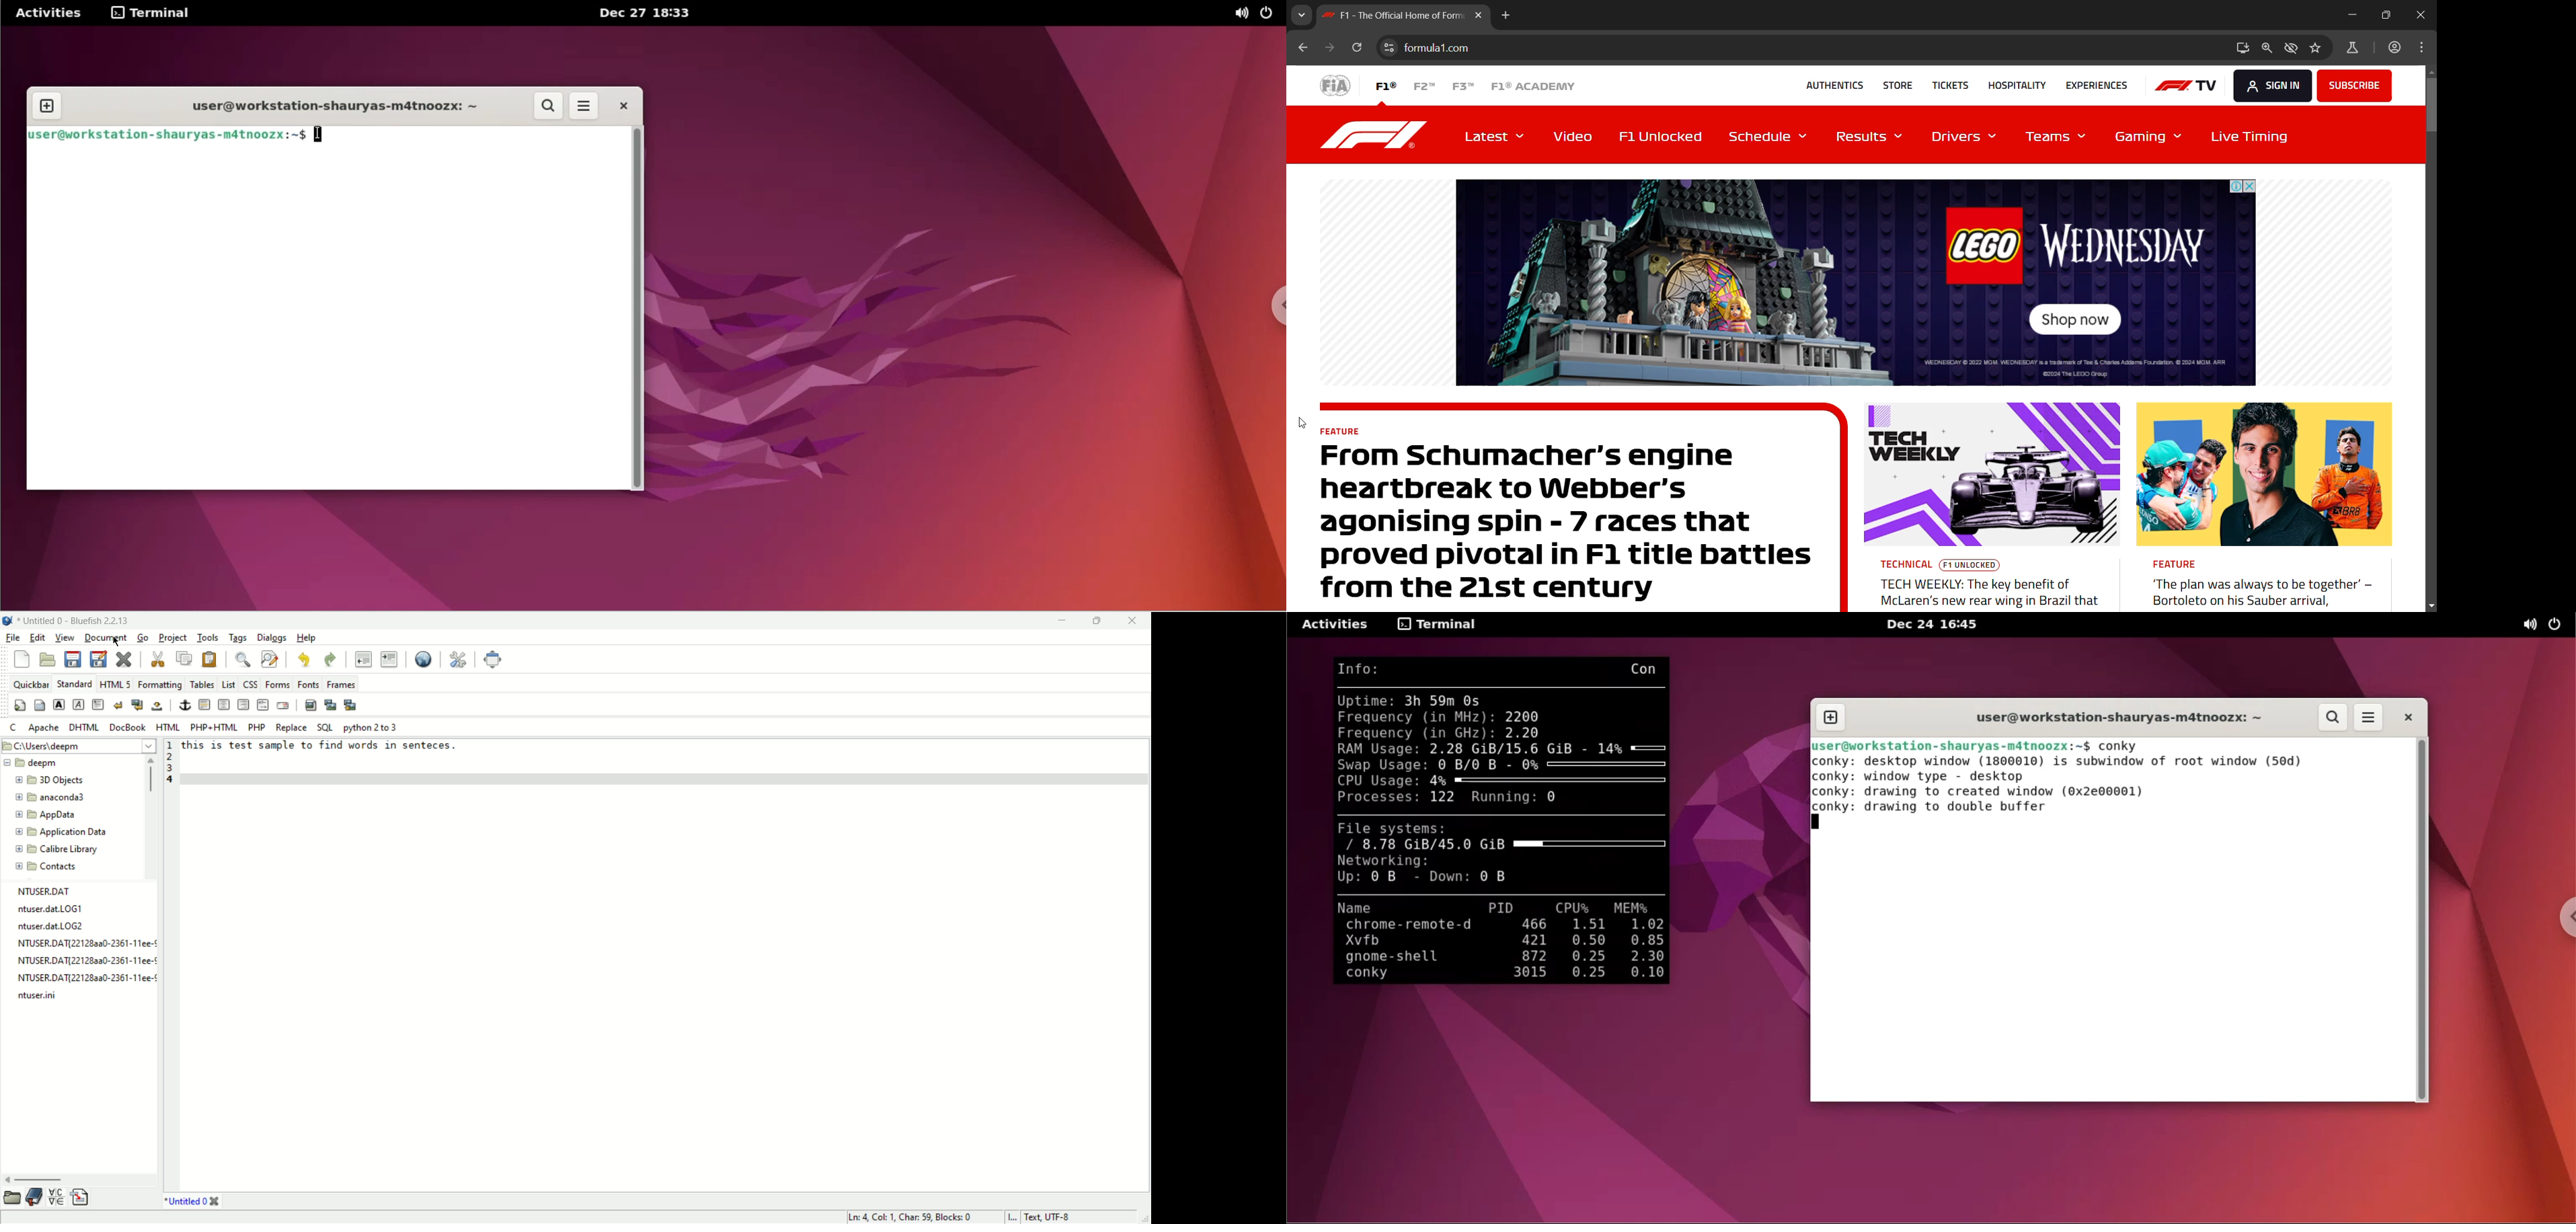  Describe the element at coordinates (1583, 506) in the screenshot. I see `News : feature -From Schumacher’s engineheartbreak to Webber'sagonising spin - 7 races thatproved pivotal in Fl title battlesfrom the 21st century` at that location.